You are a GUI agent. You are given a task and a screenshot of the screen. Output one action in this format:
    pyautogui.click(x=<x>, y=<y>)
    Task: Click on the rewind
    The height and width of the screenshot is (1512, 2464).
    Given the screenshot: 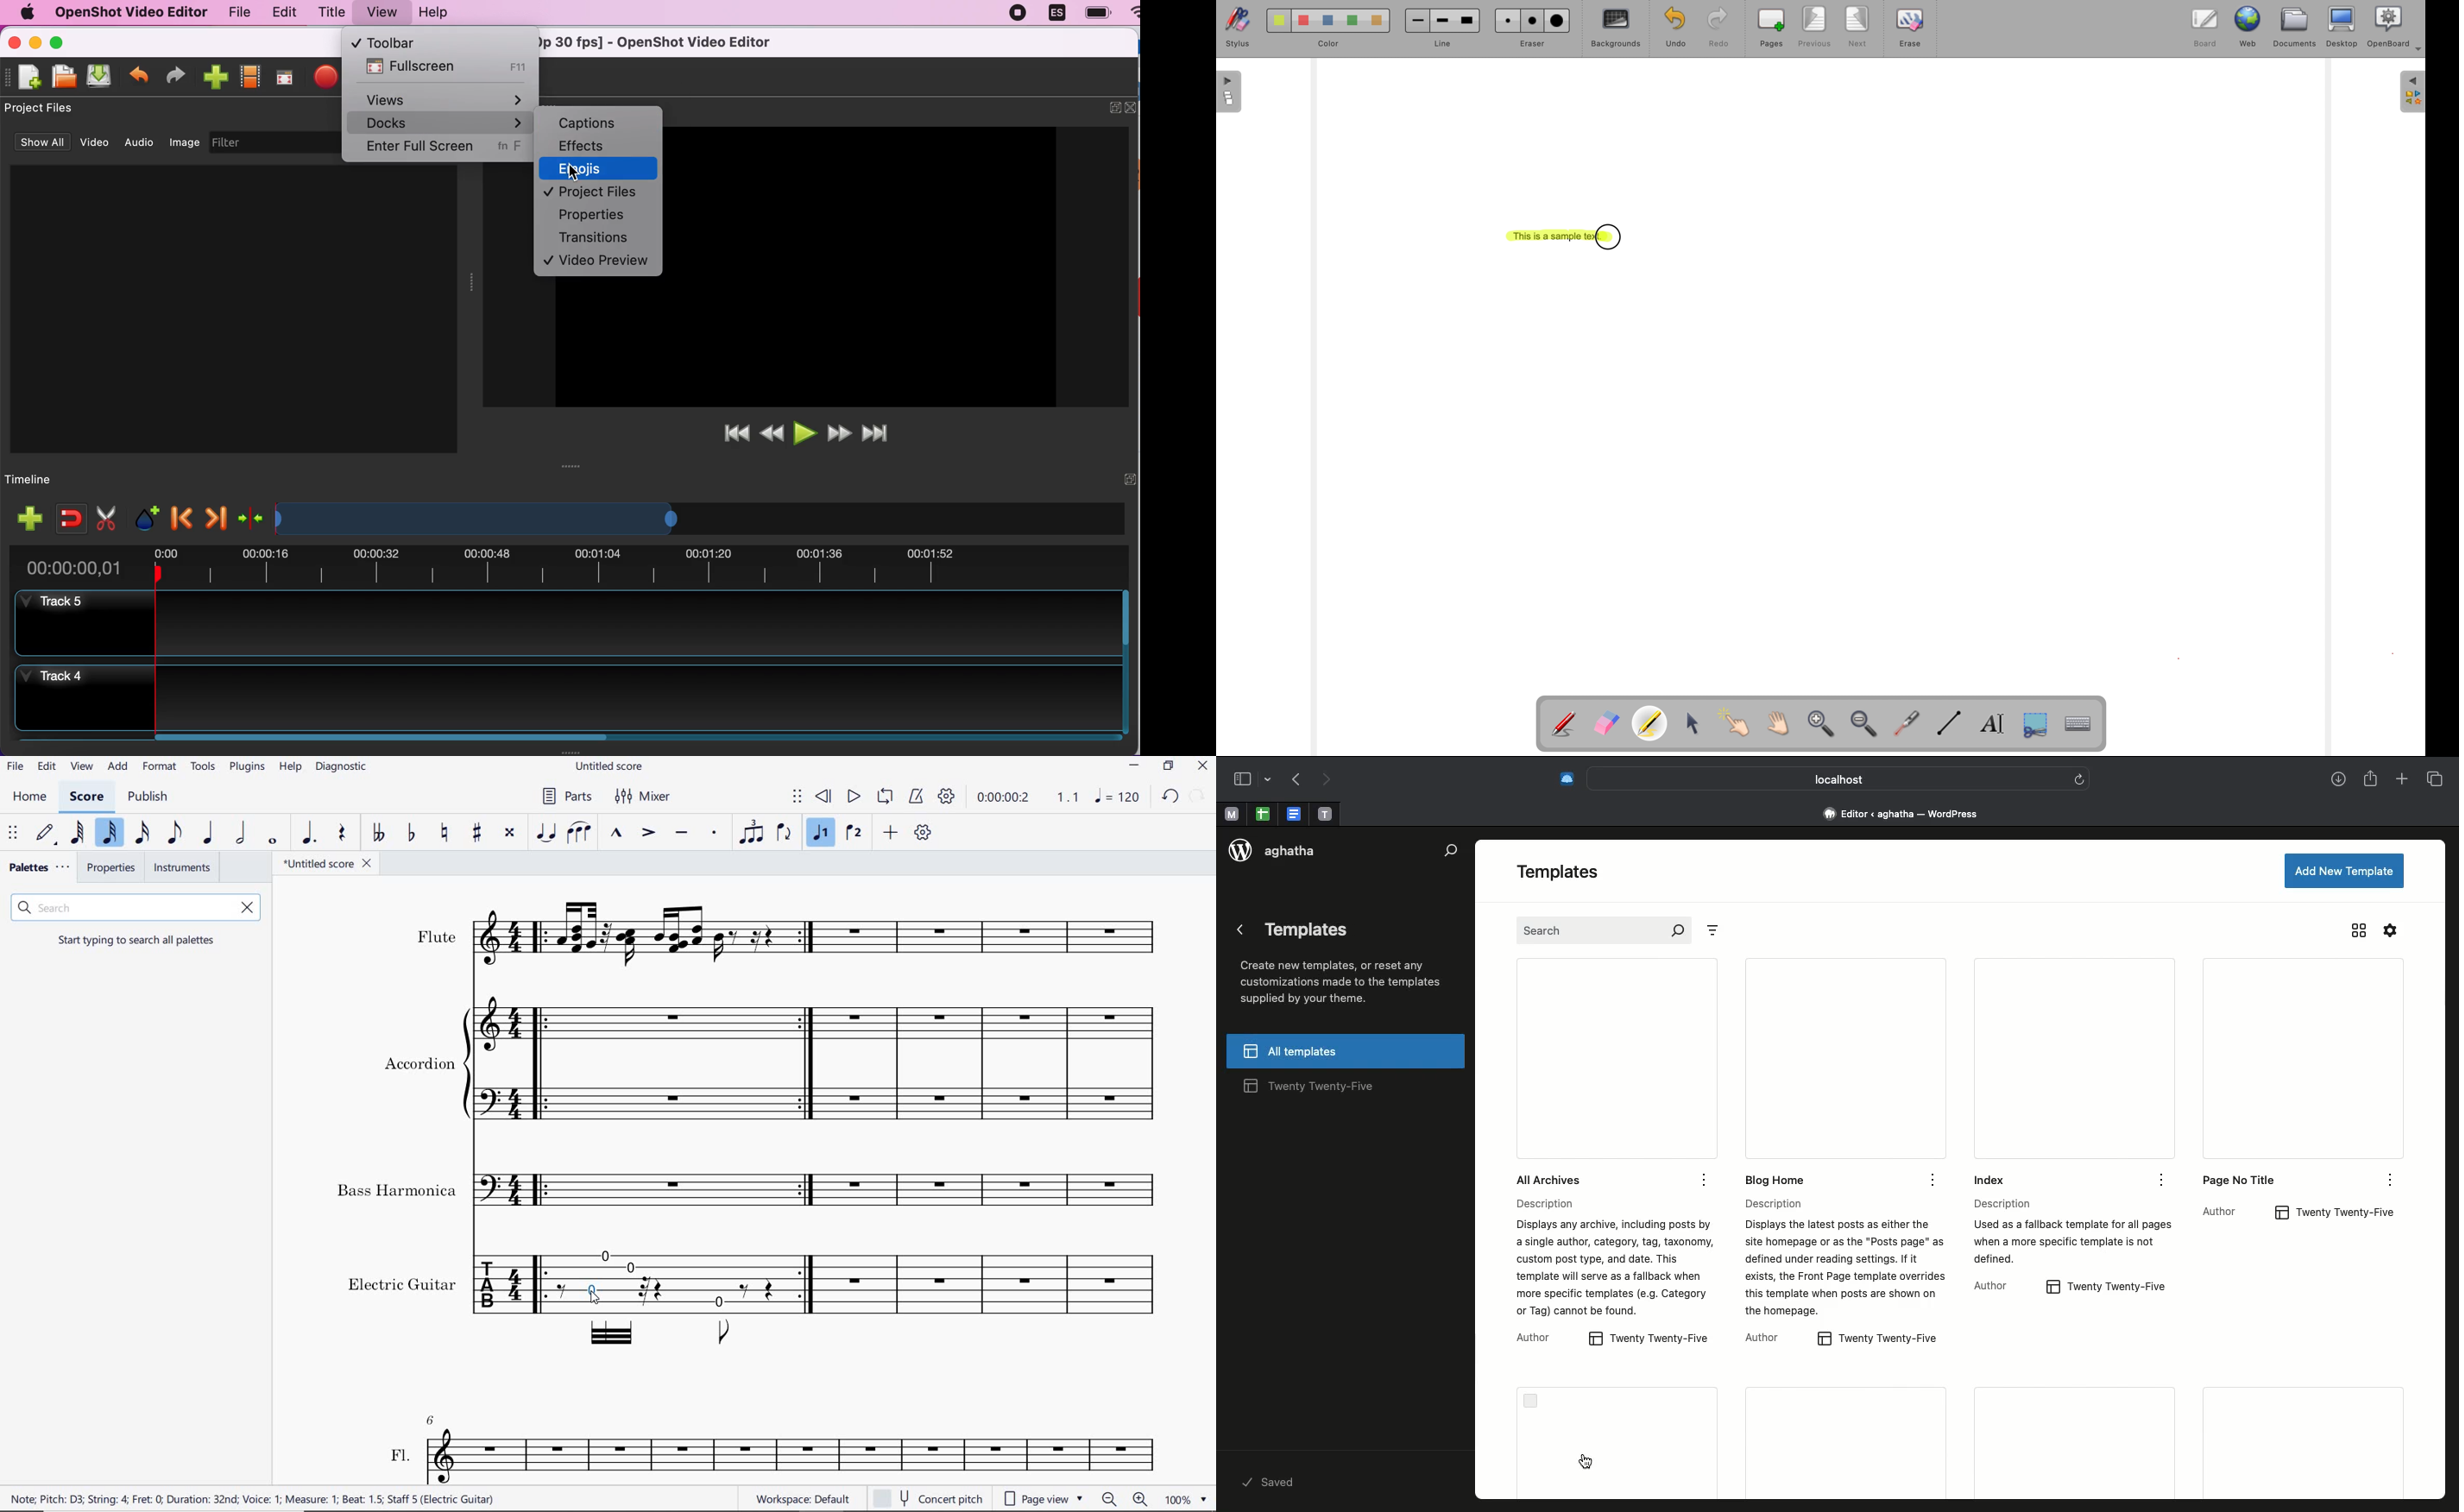 What is the action you would take?
    pyautogui.click(x=825, y=797)
    